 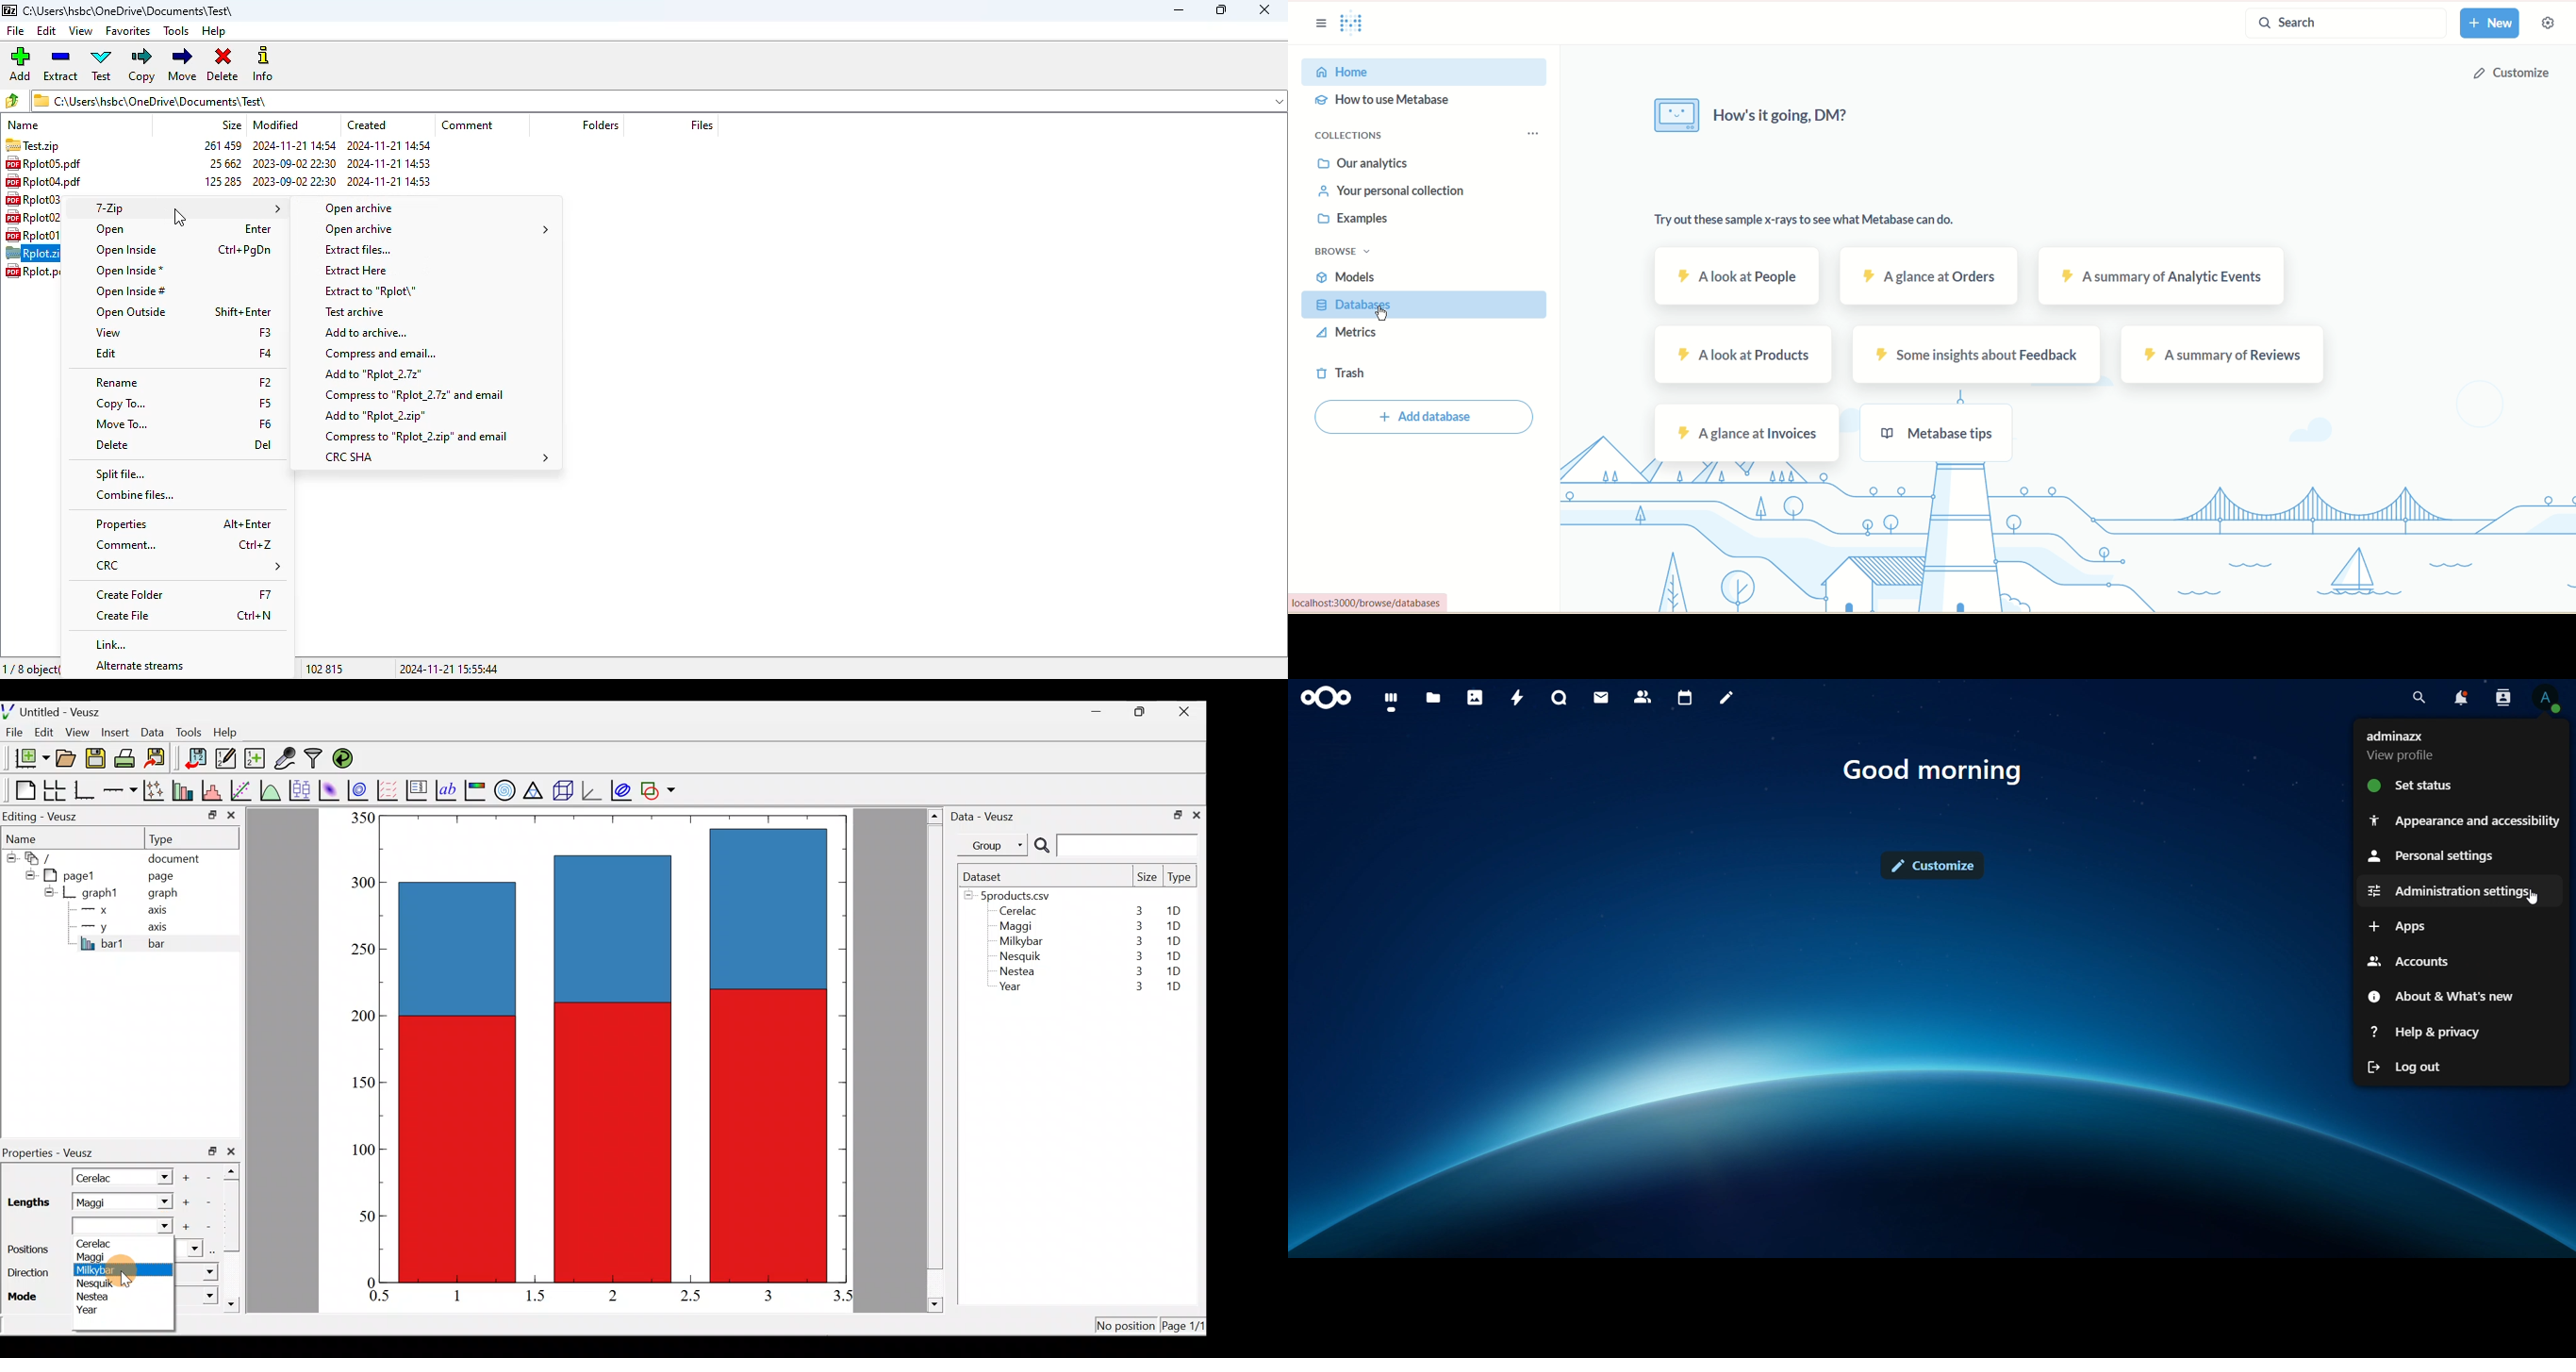 I want to click on delete, so click(x=223, y=64).